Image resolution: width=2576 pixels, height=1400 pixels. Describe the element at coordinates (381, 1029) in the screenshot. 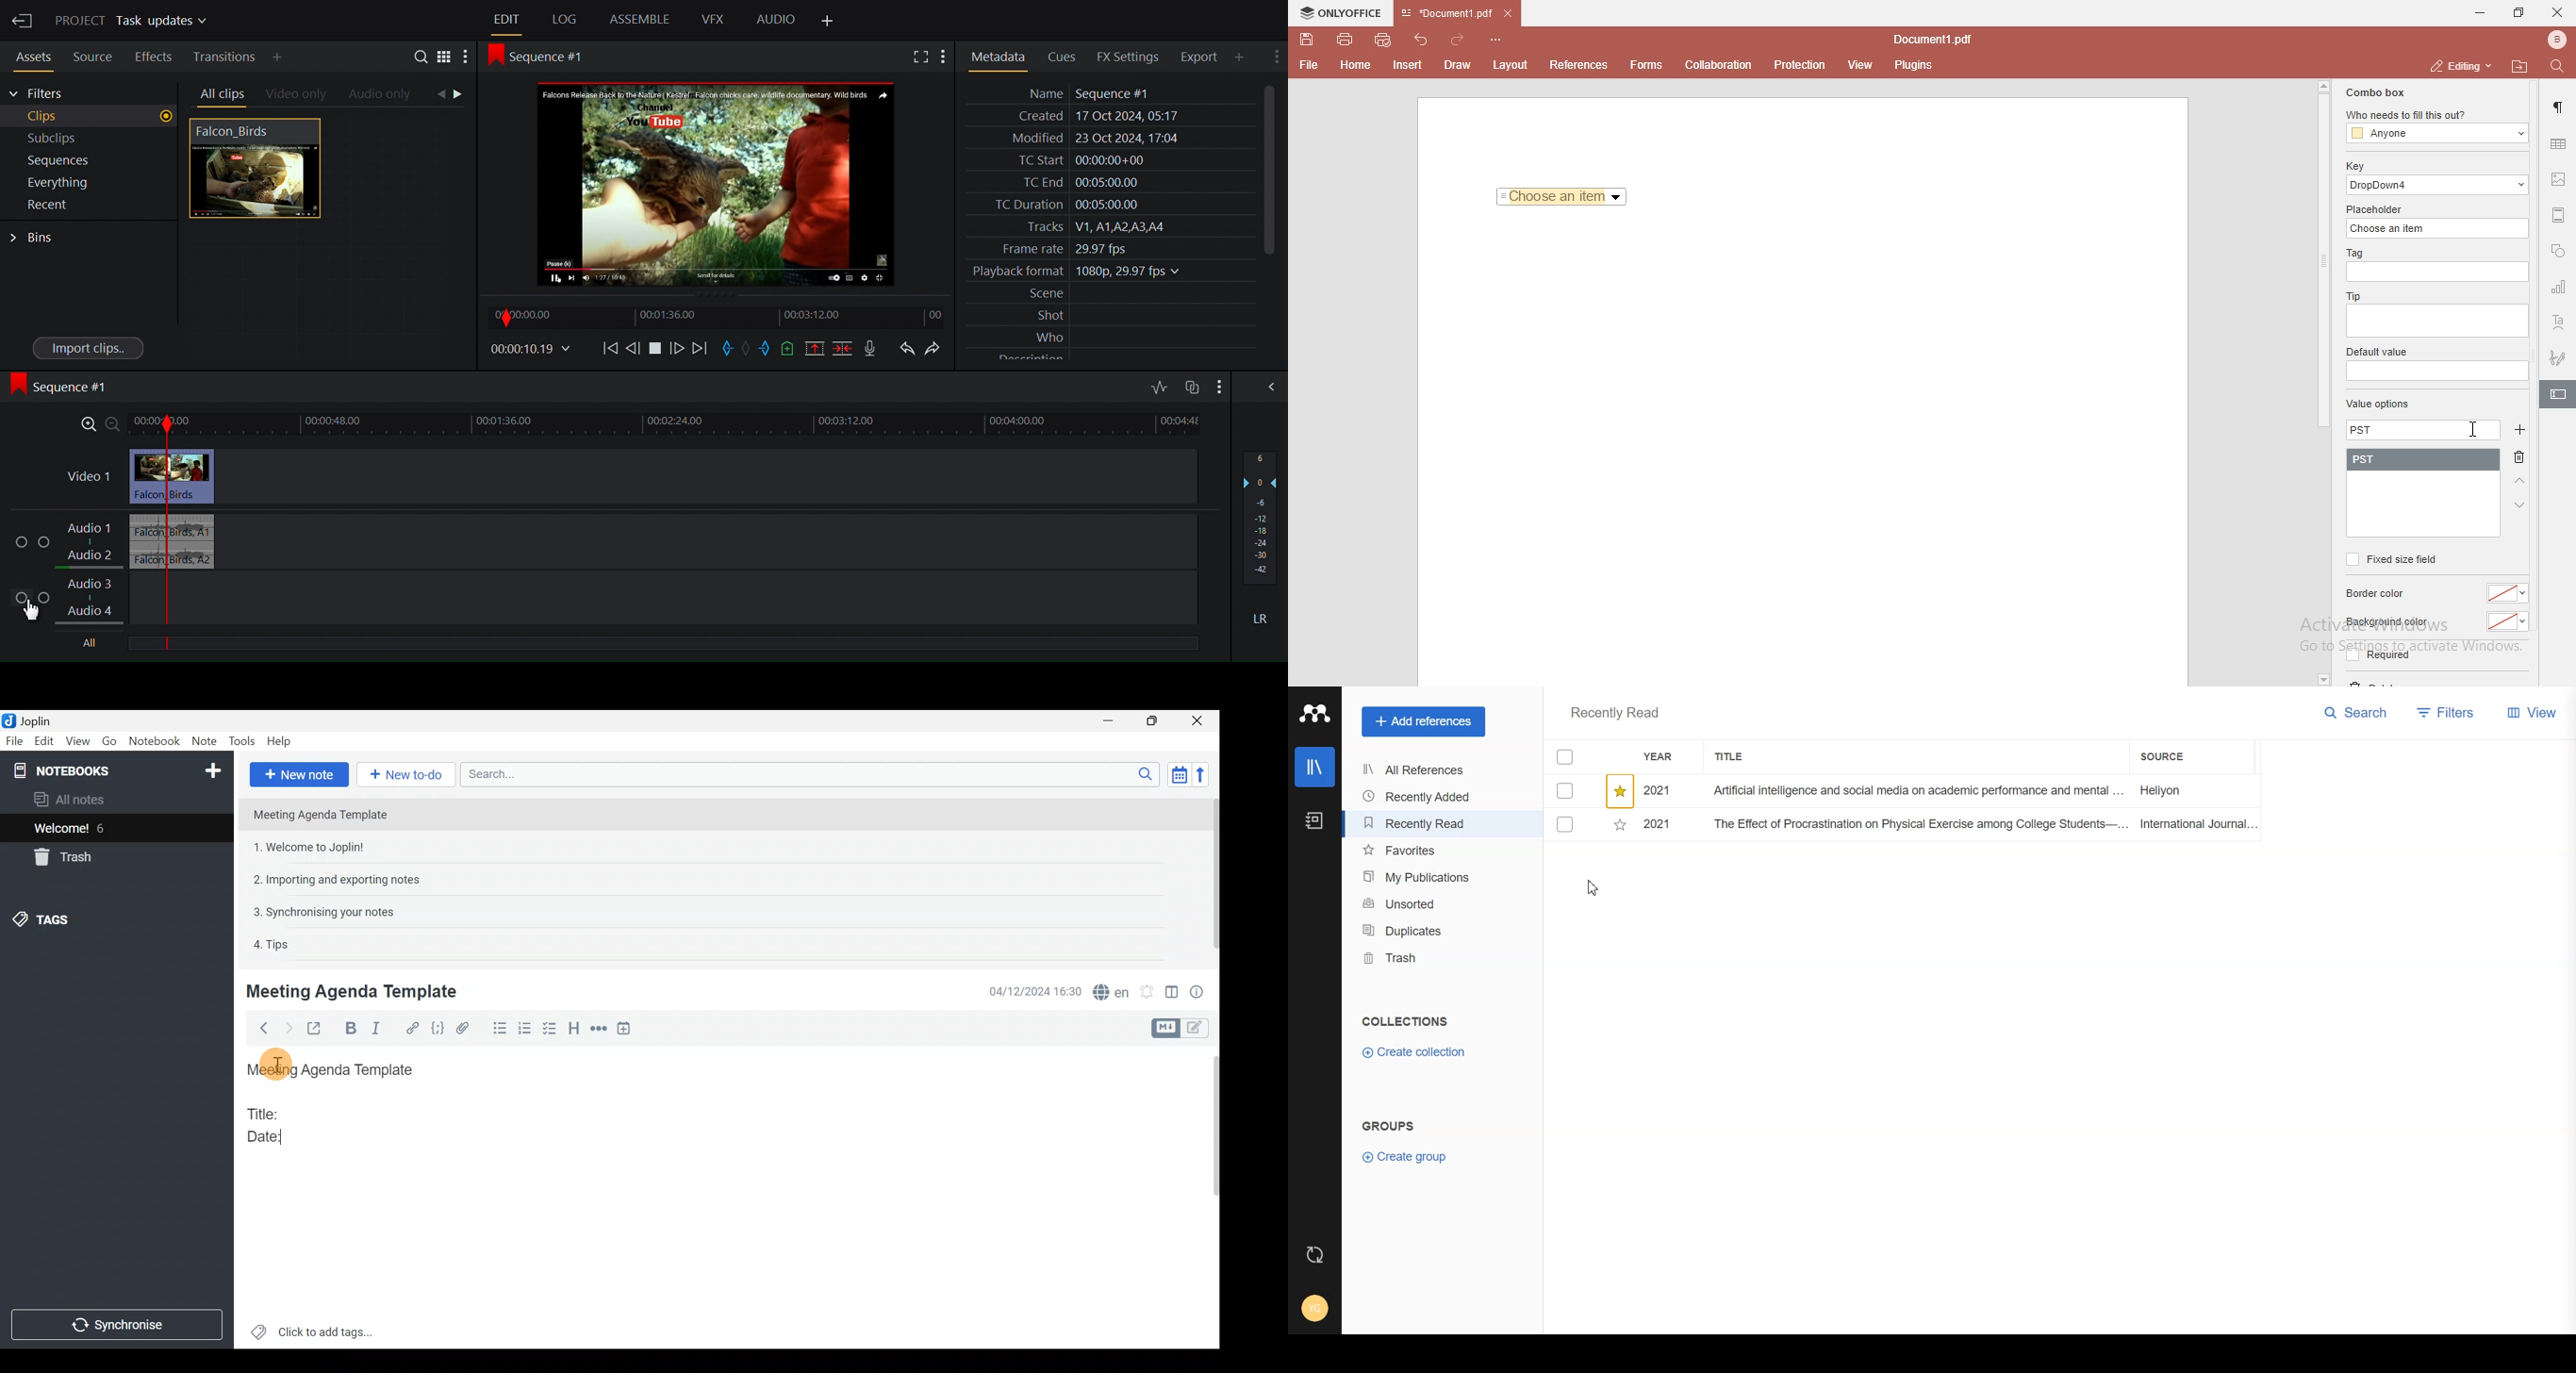

I see `Italic` at that location.